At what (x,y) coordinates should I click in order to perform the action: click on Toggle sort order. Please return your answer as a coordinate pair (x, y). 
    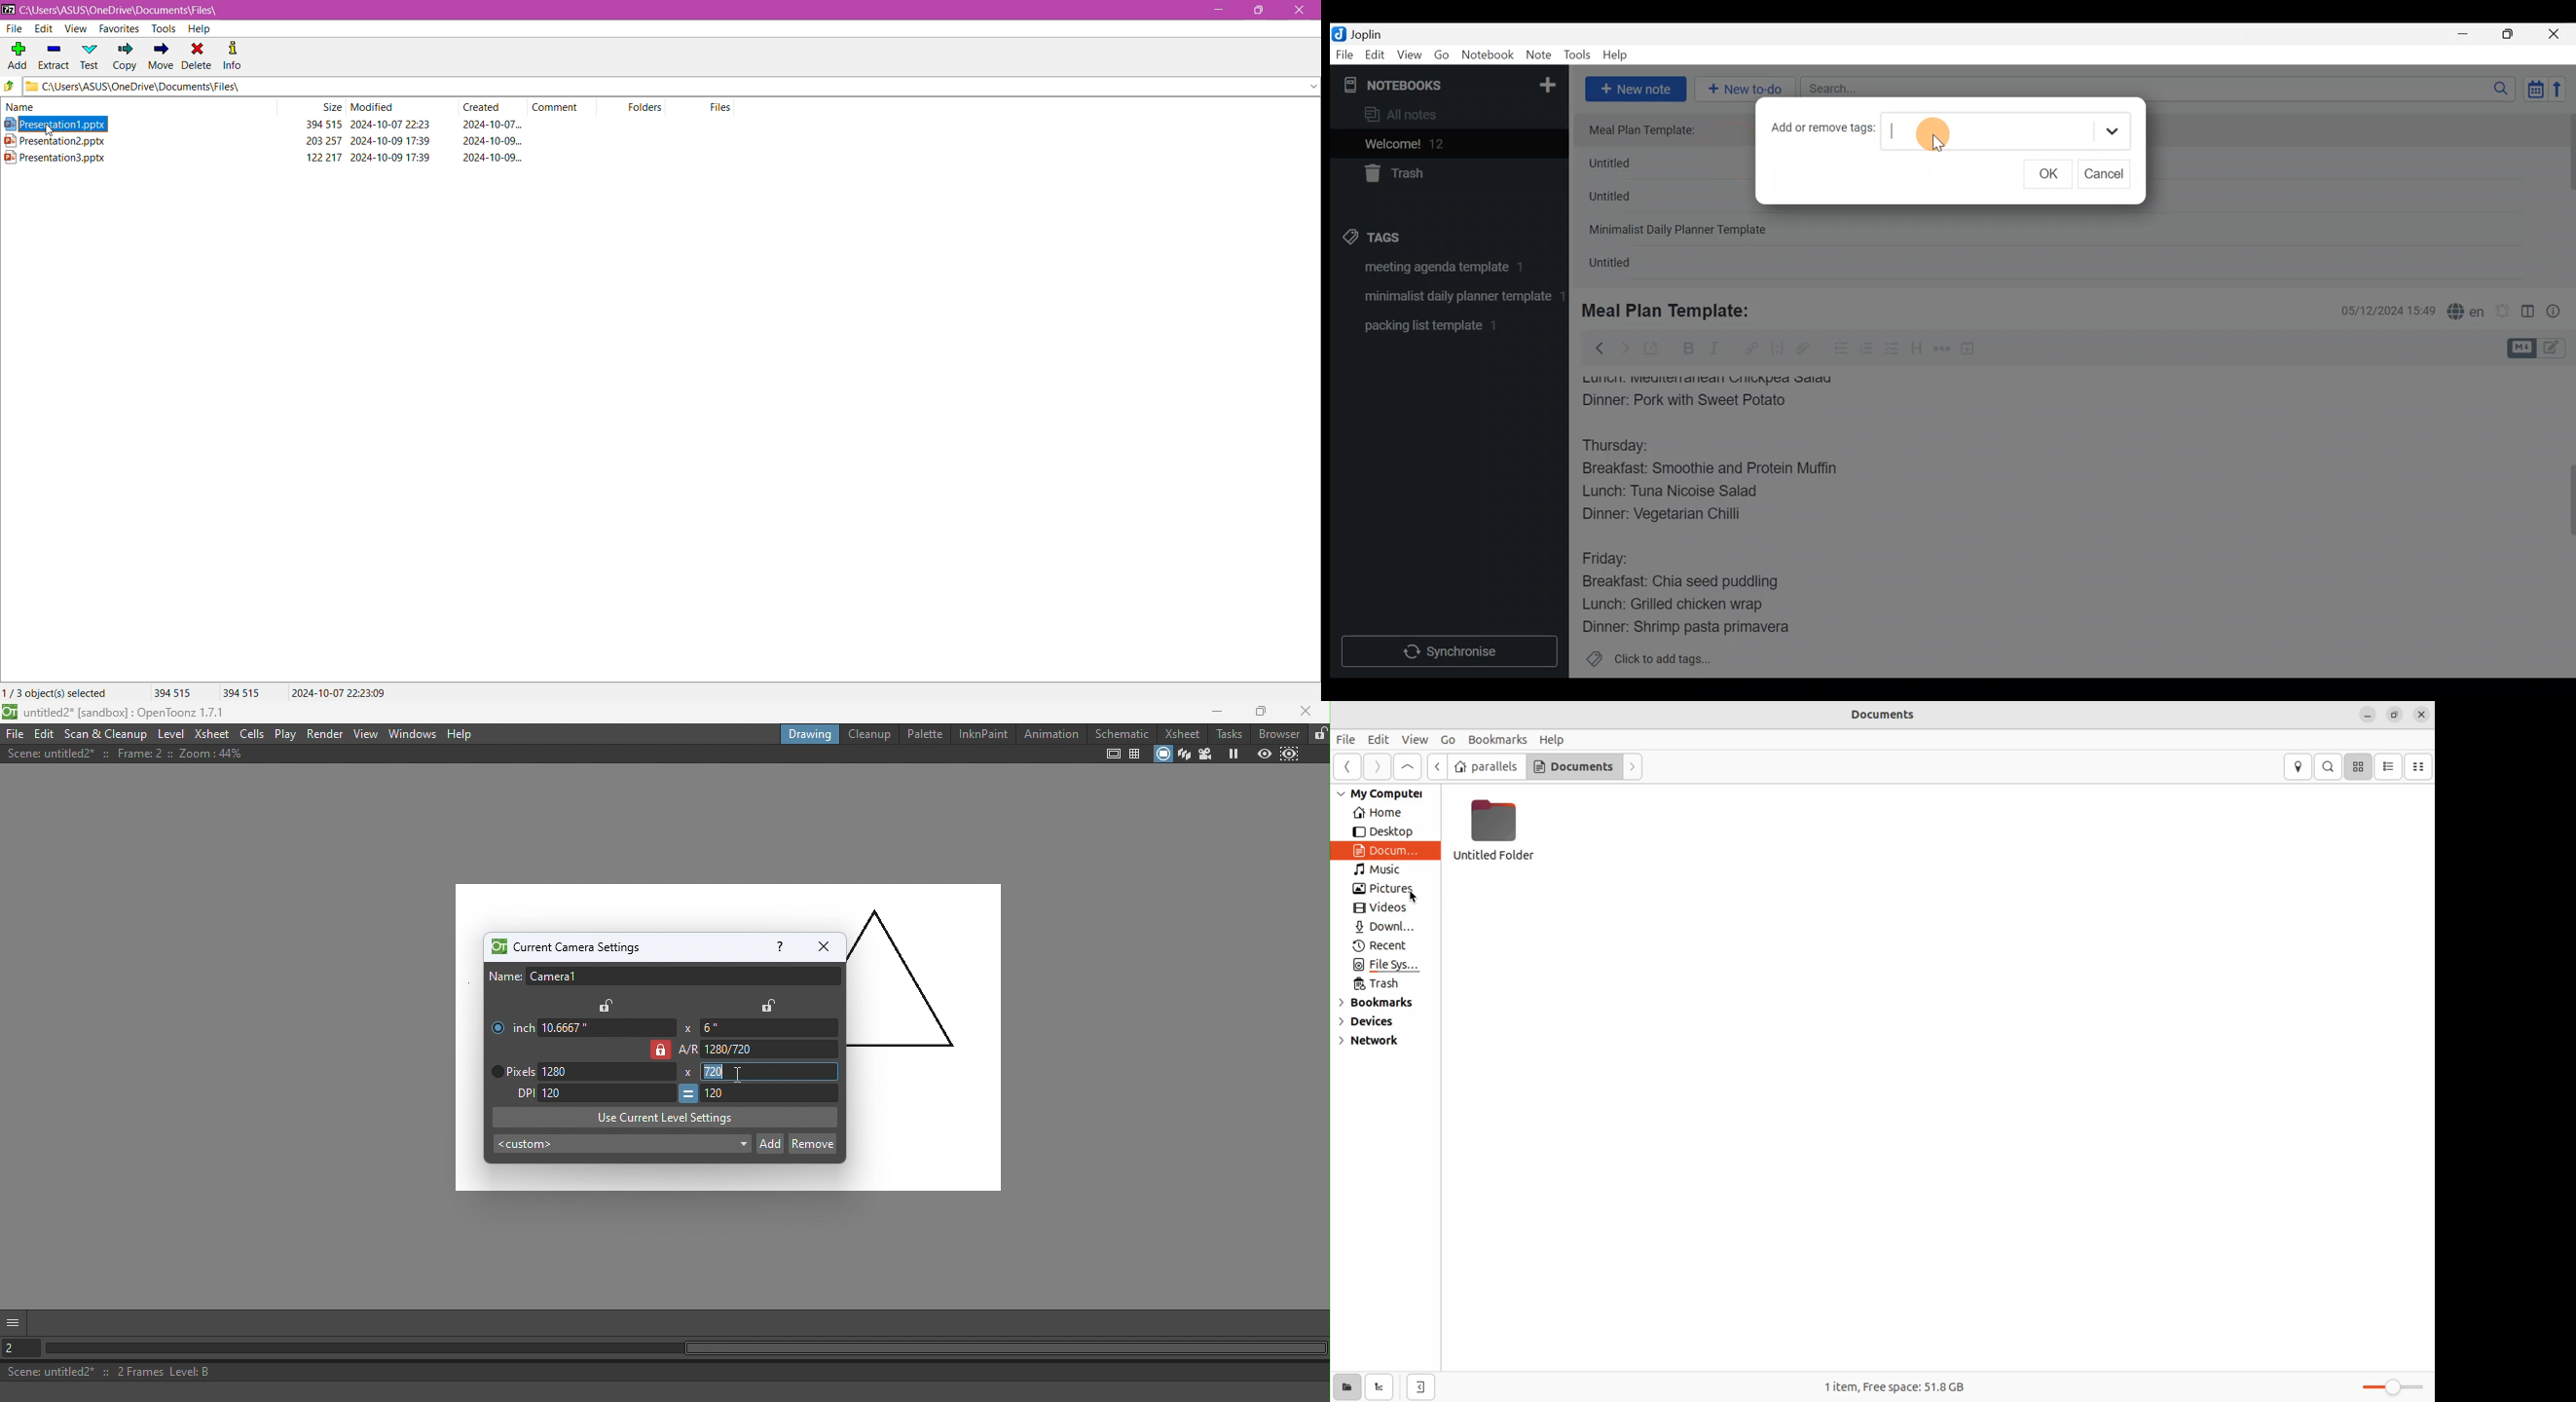
    Looking at the image, I should click on (2535, 90).